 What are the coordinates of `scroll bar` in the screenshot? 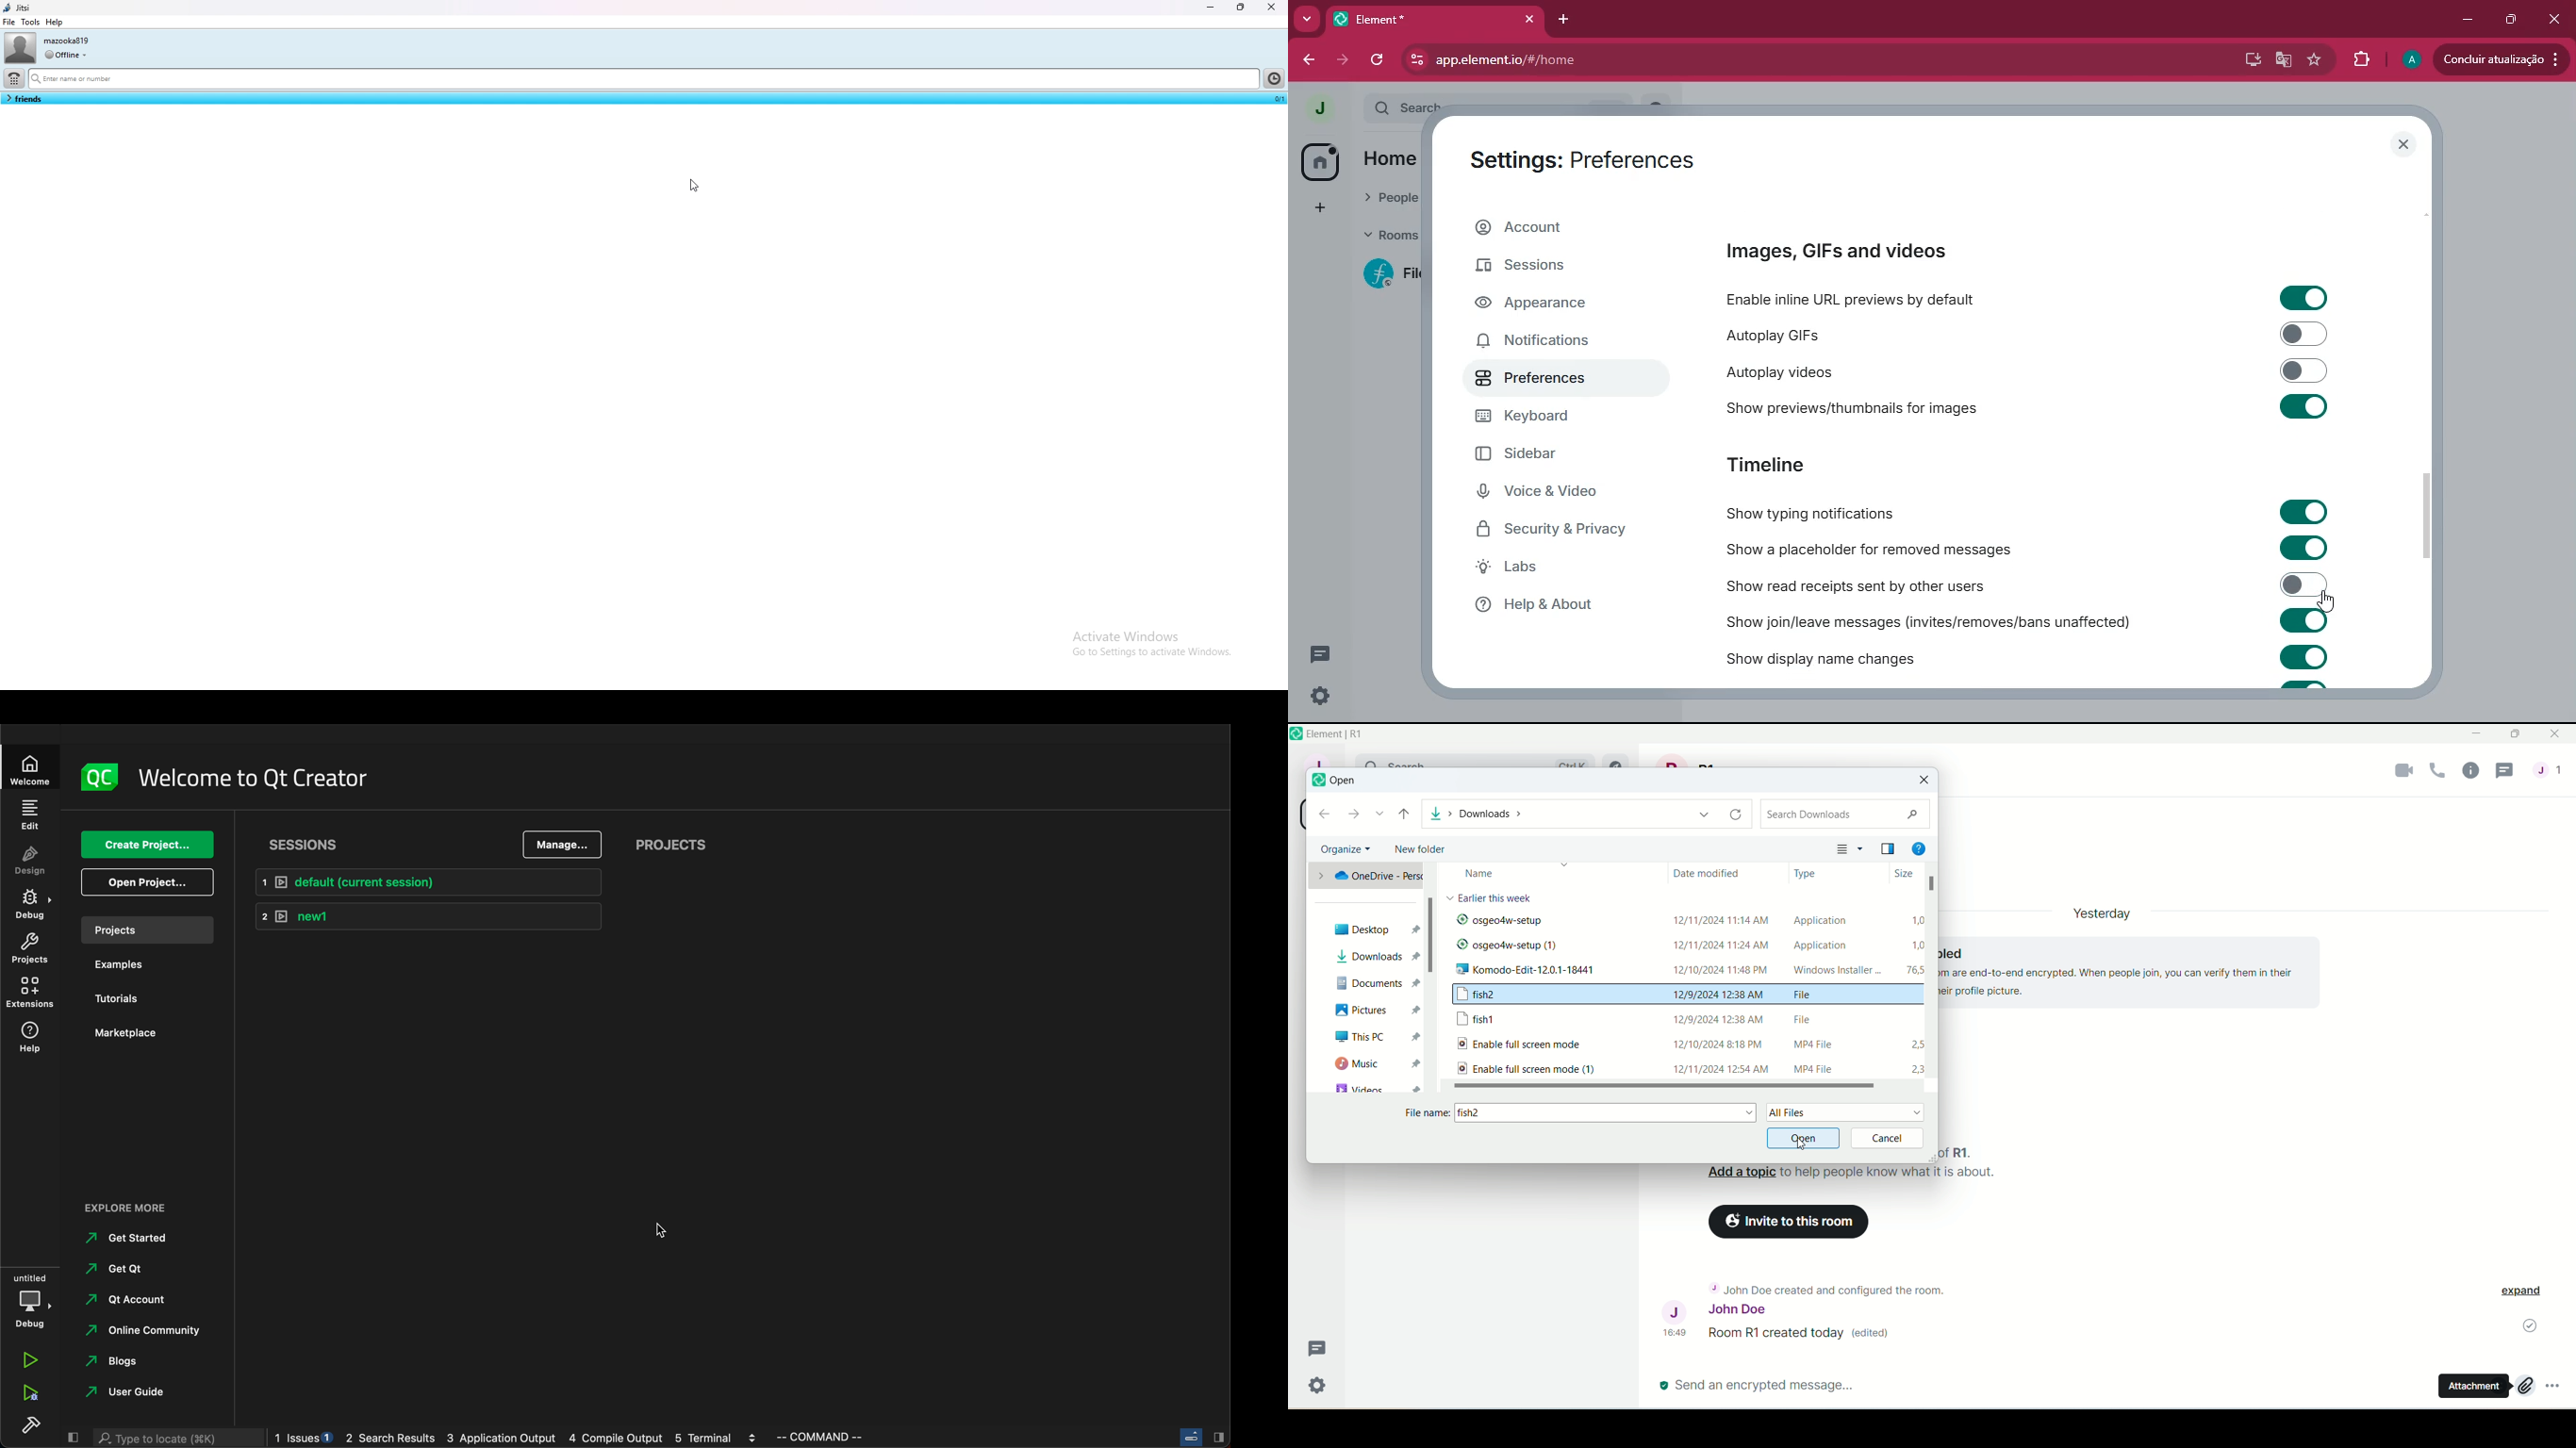 It's located at (2429, 516).